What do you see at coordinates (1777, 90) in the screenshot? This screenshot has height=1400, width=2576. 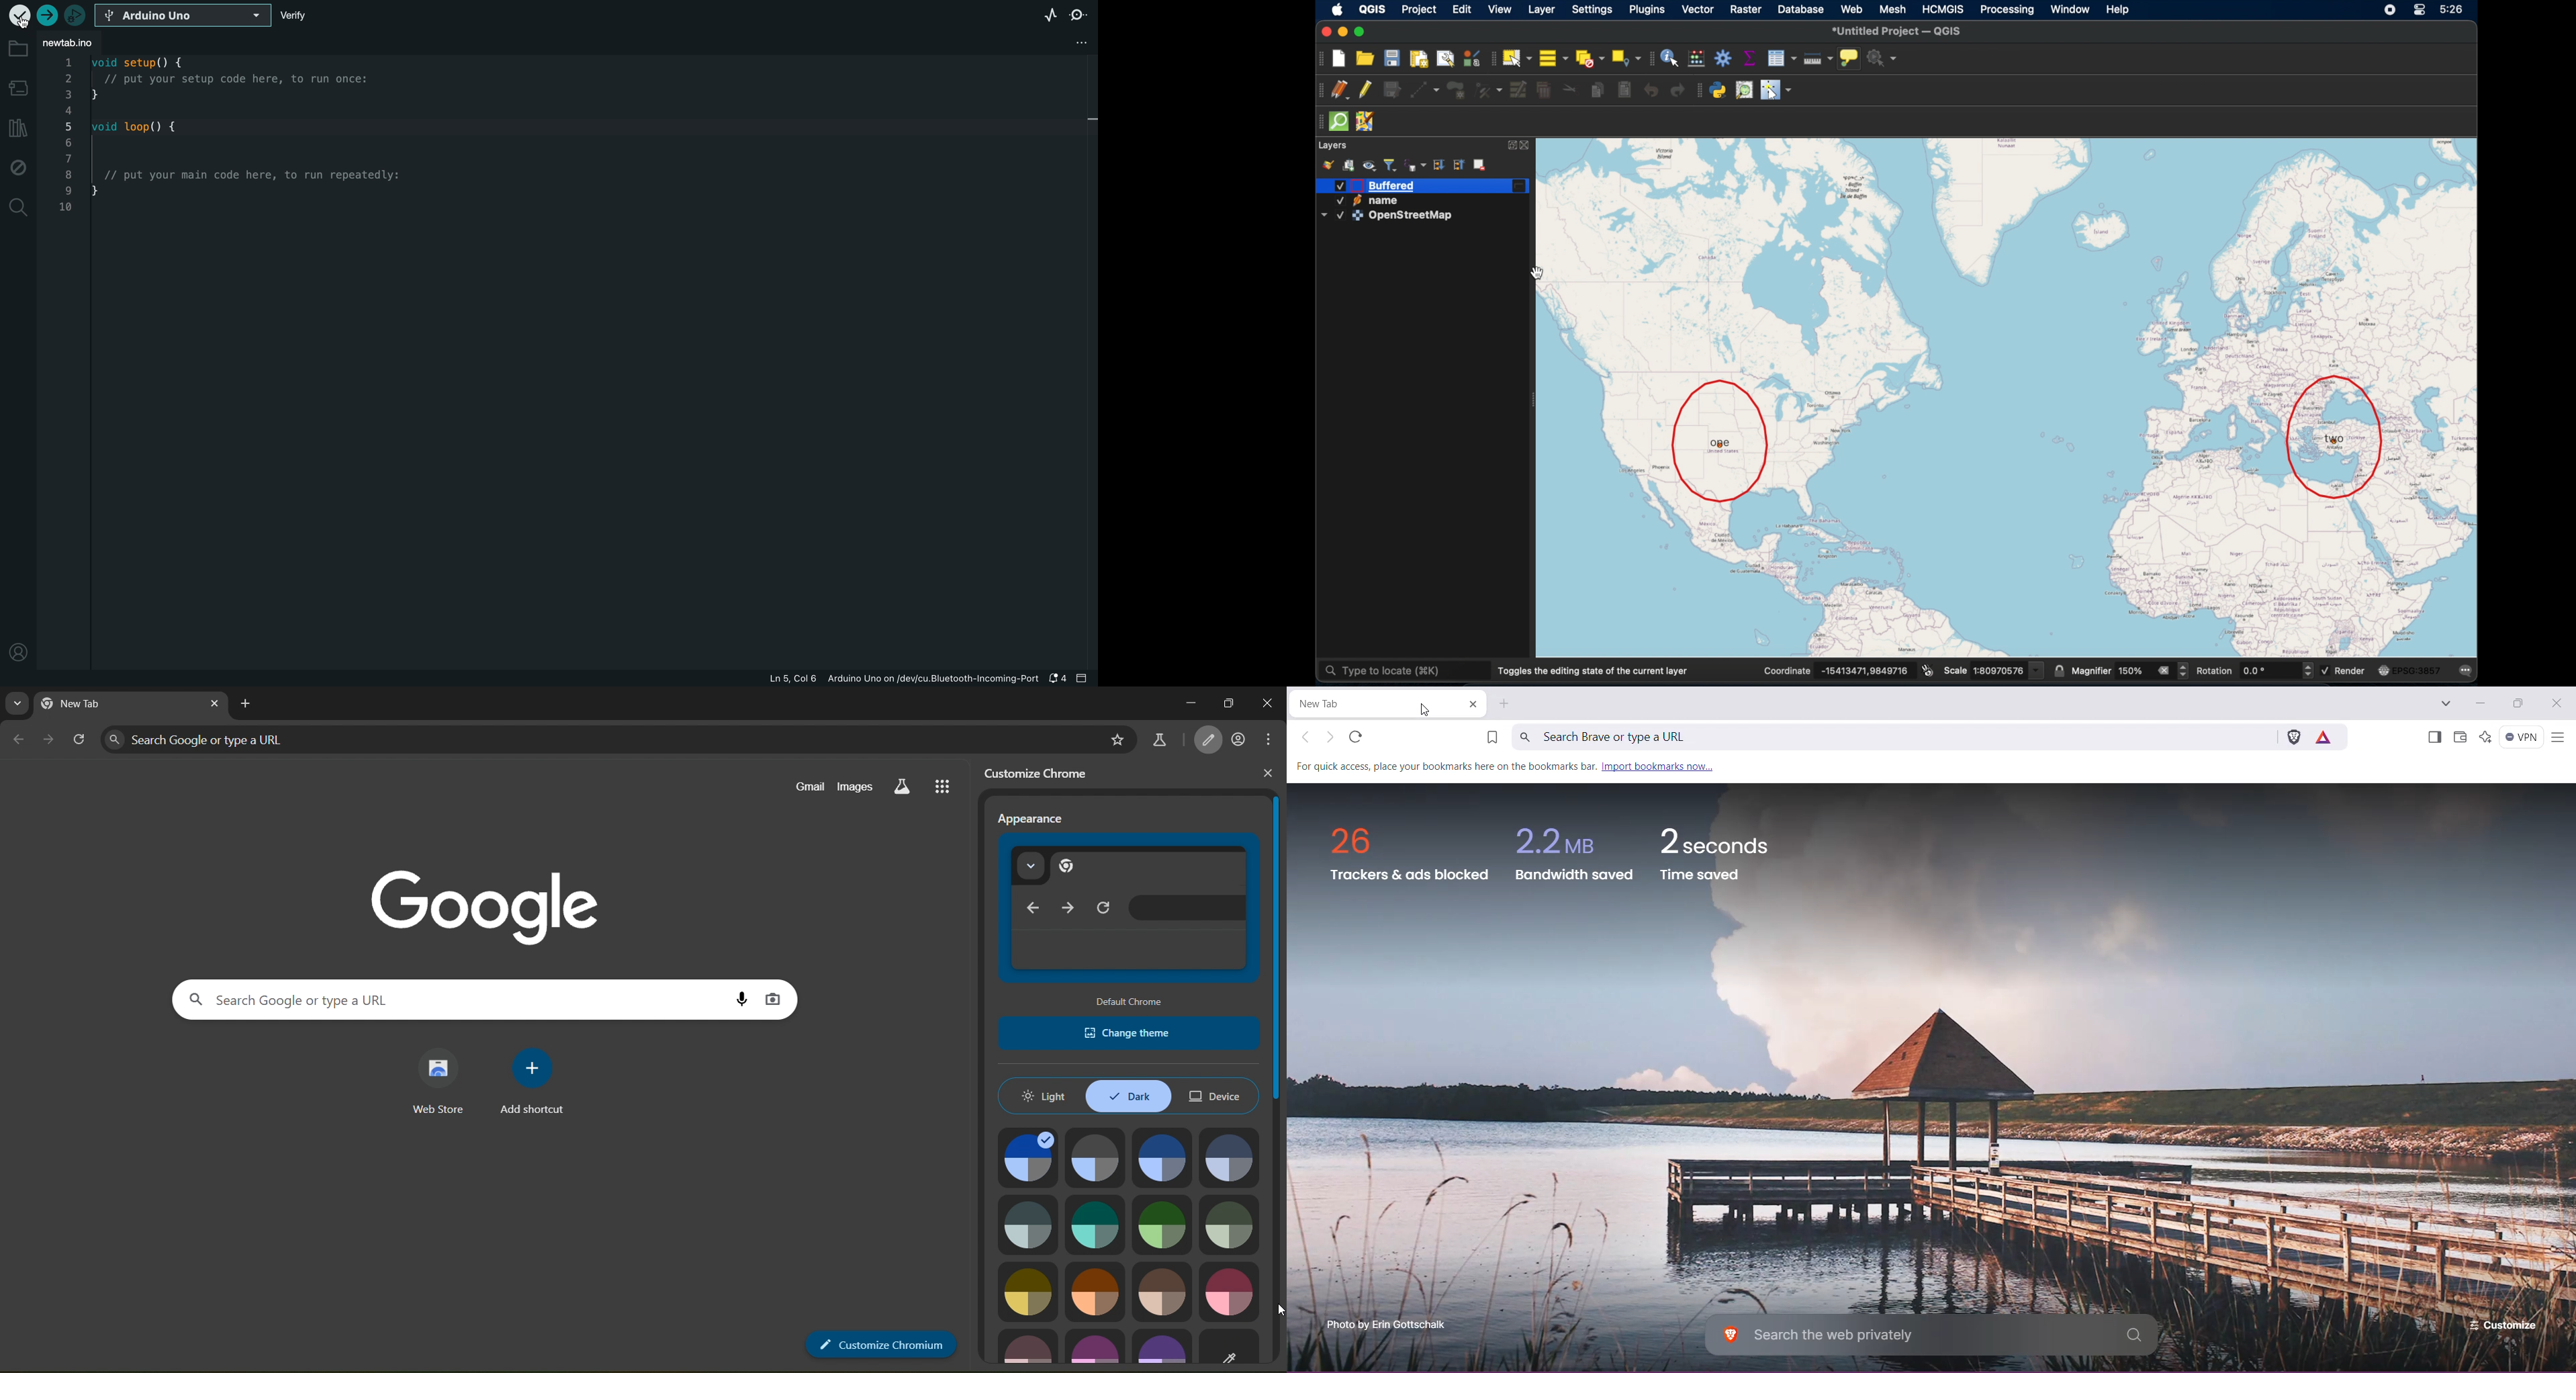 I see `switches mouse to a configurable pointer` at bounding box center [1777, 90].